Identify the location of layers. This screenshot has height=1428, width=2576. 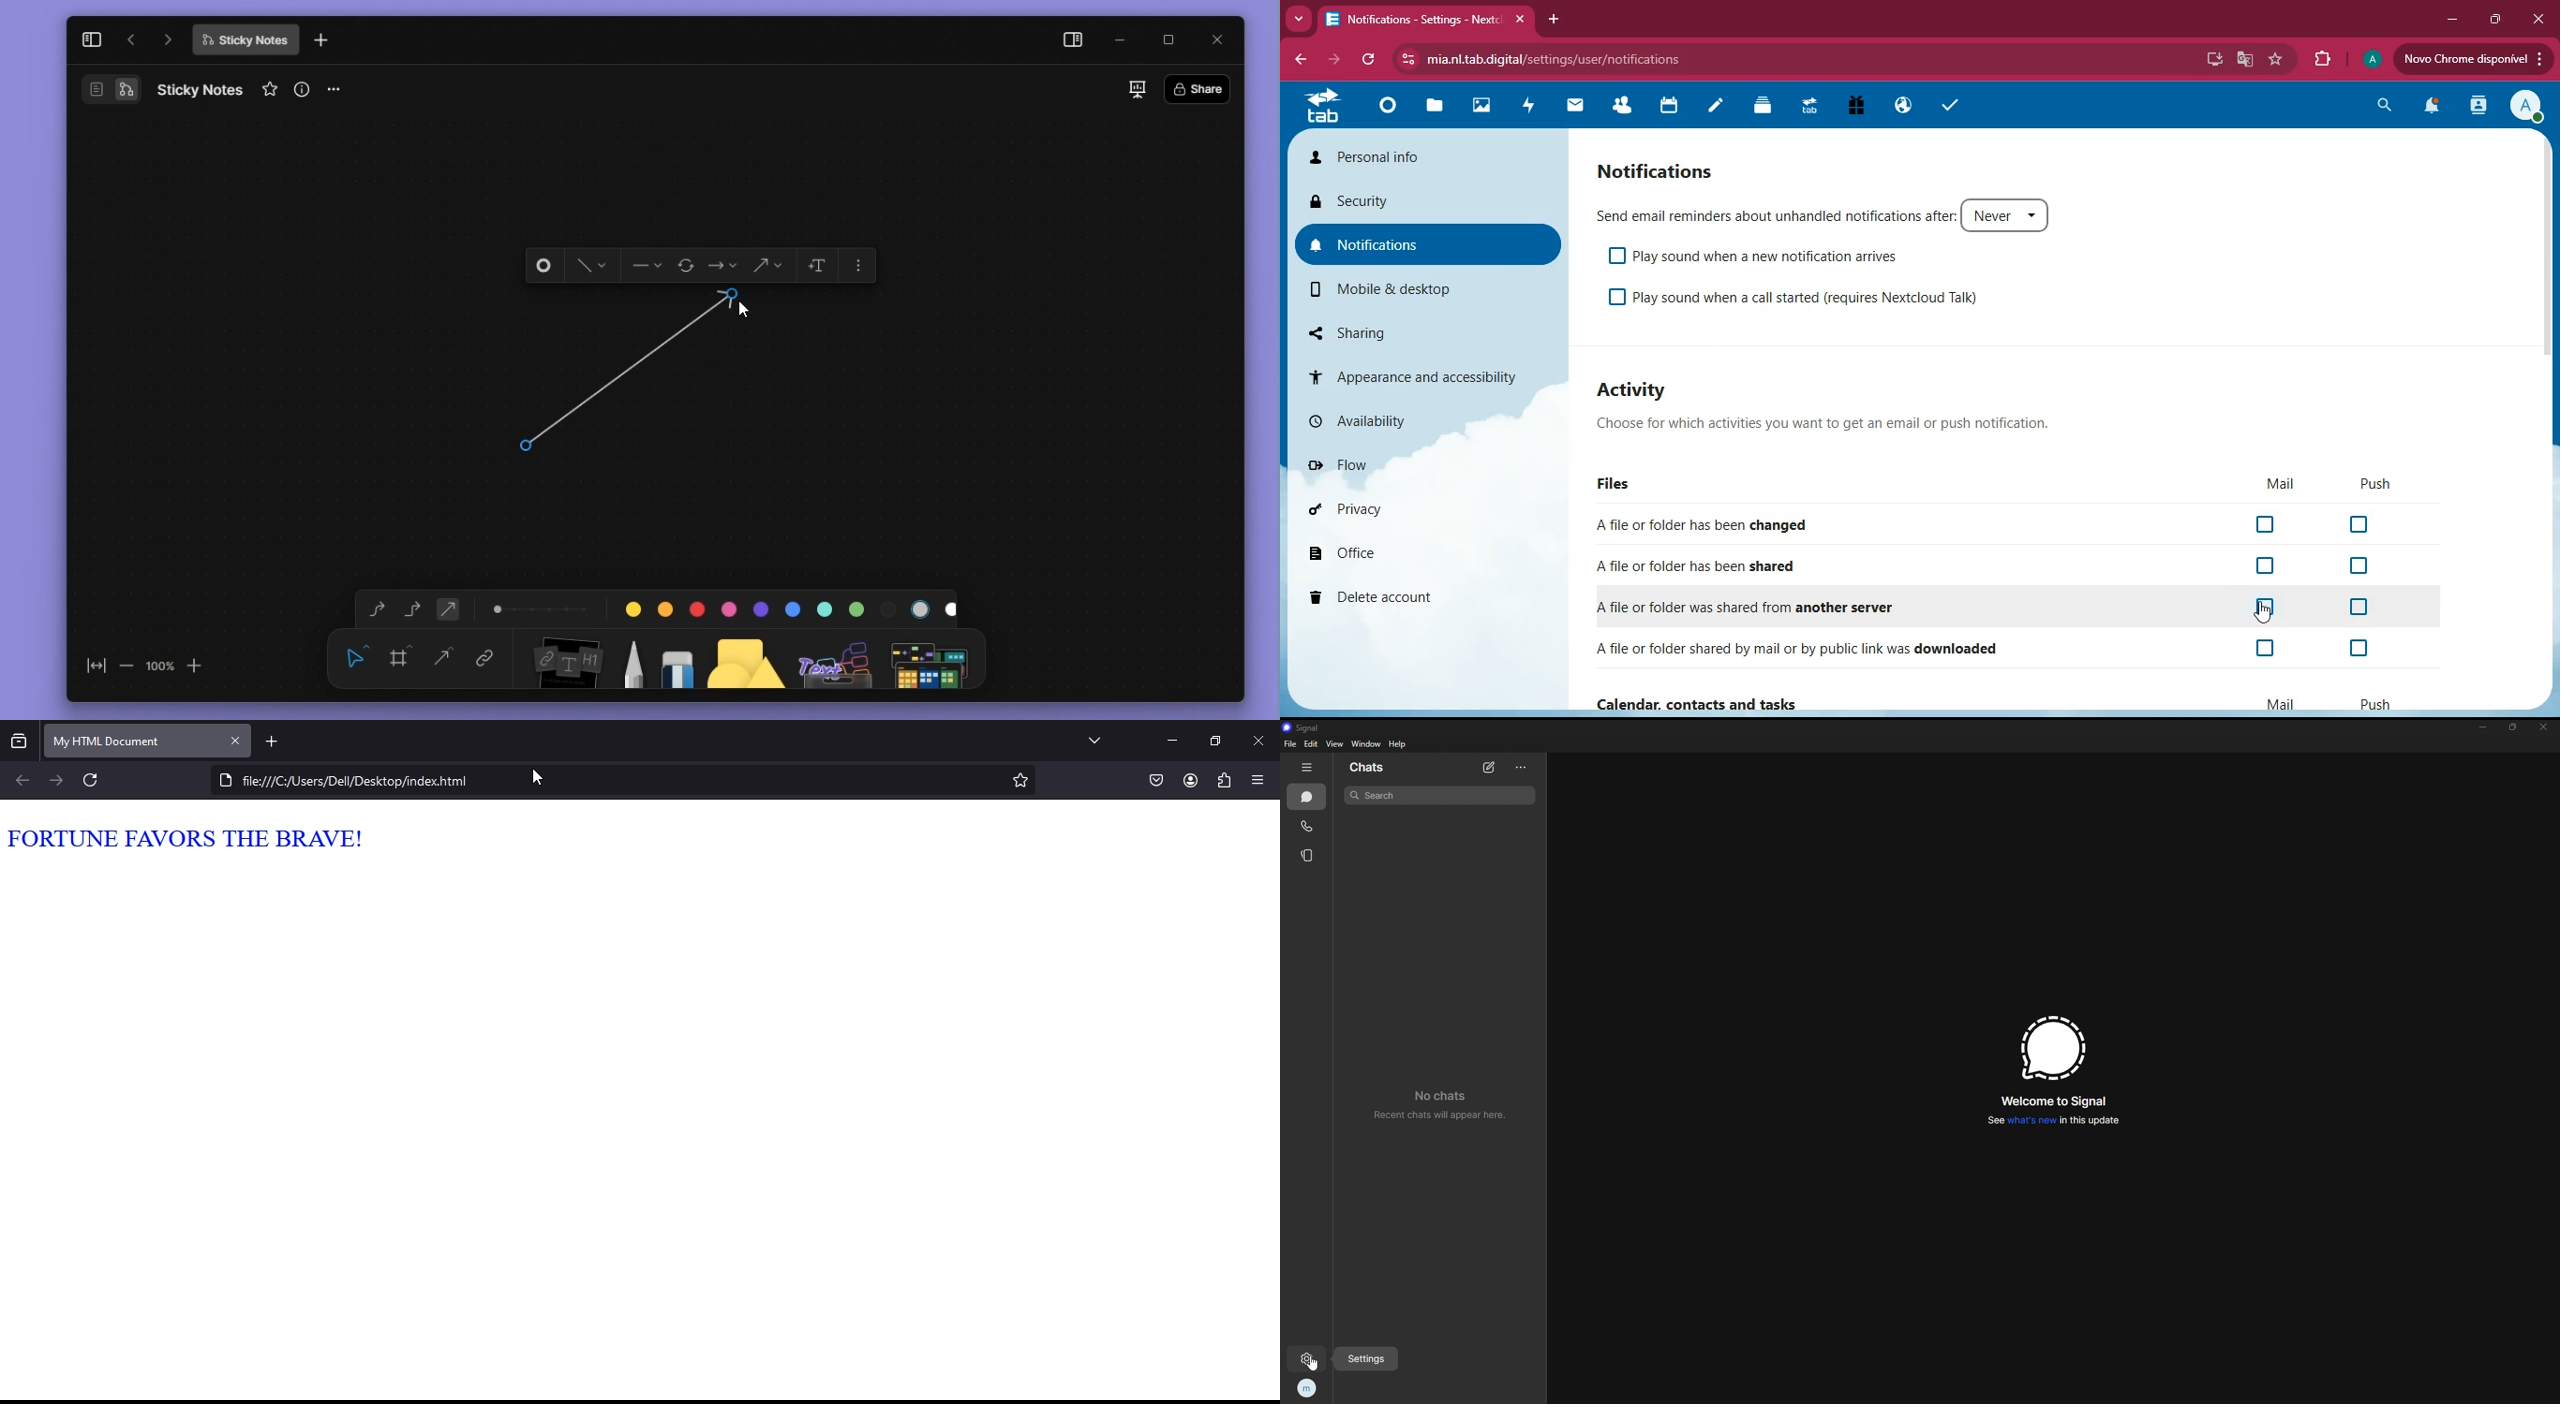
(1757, 106).